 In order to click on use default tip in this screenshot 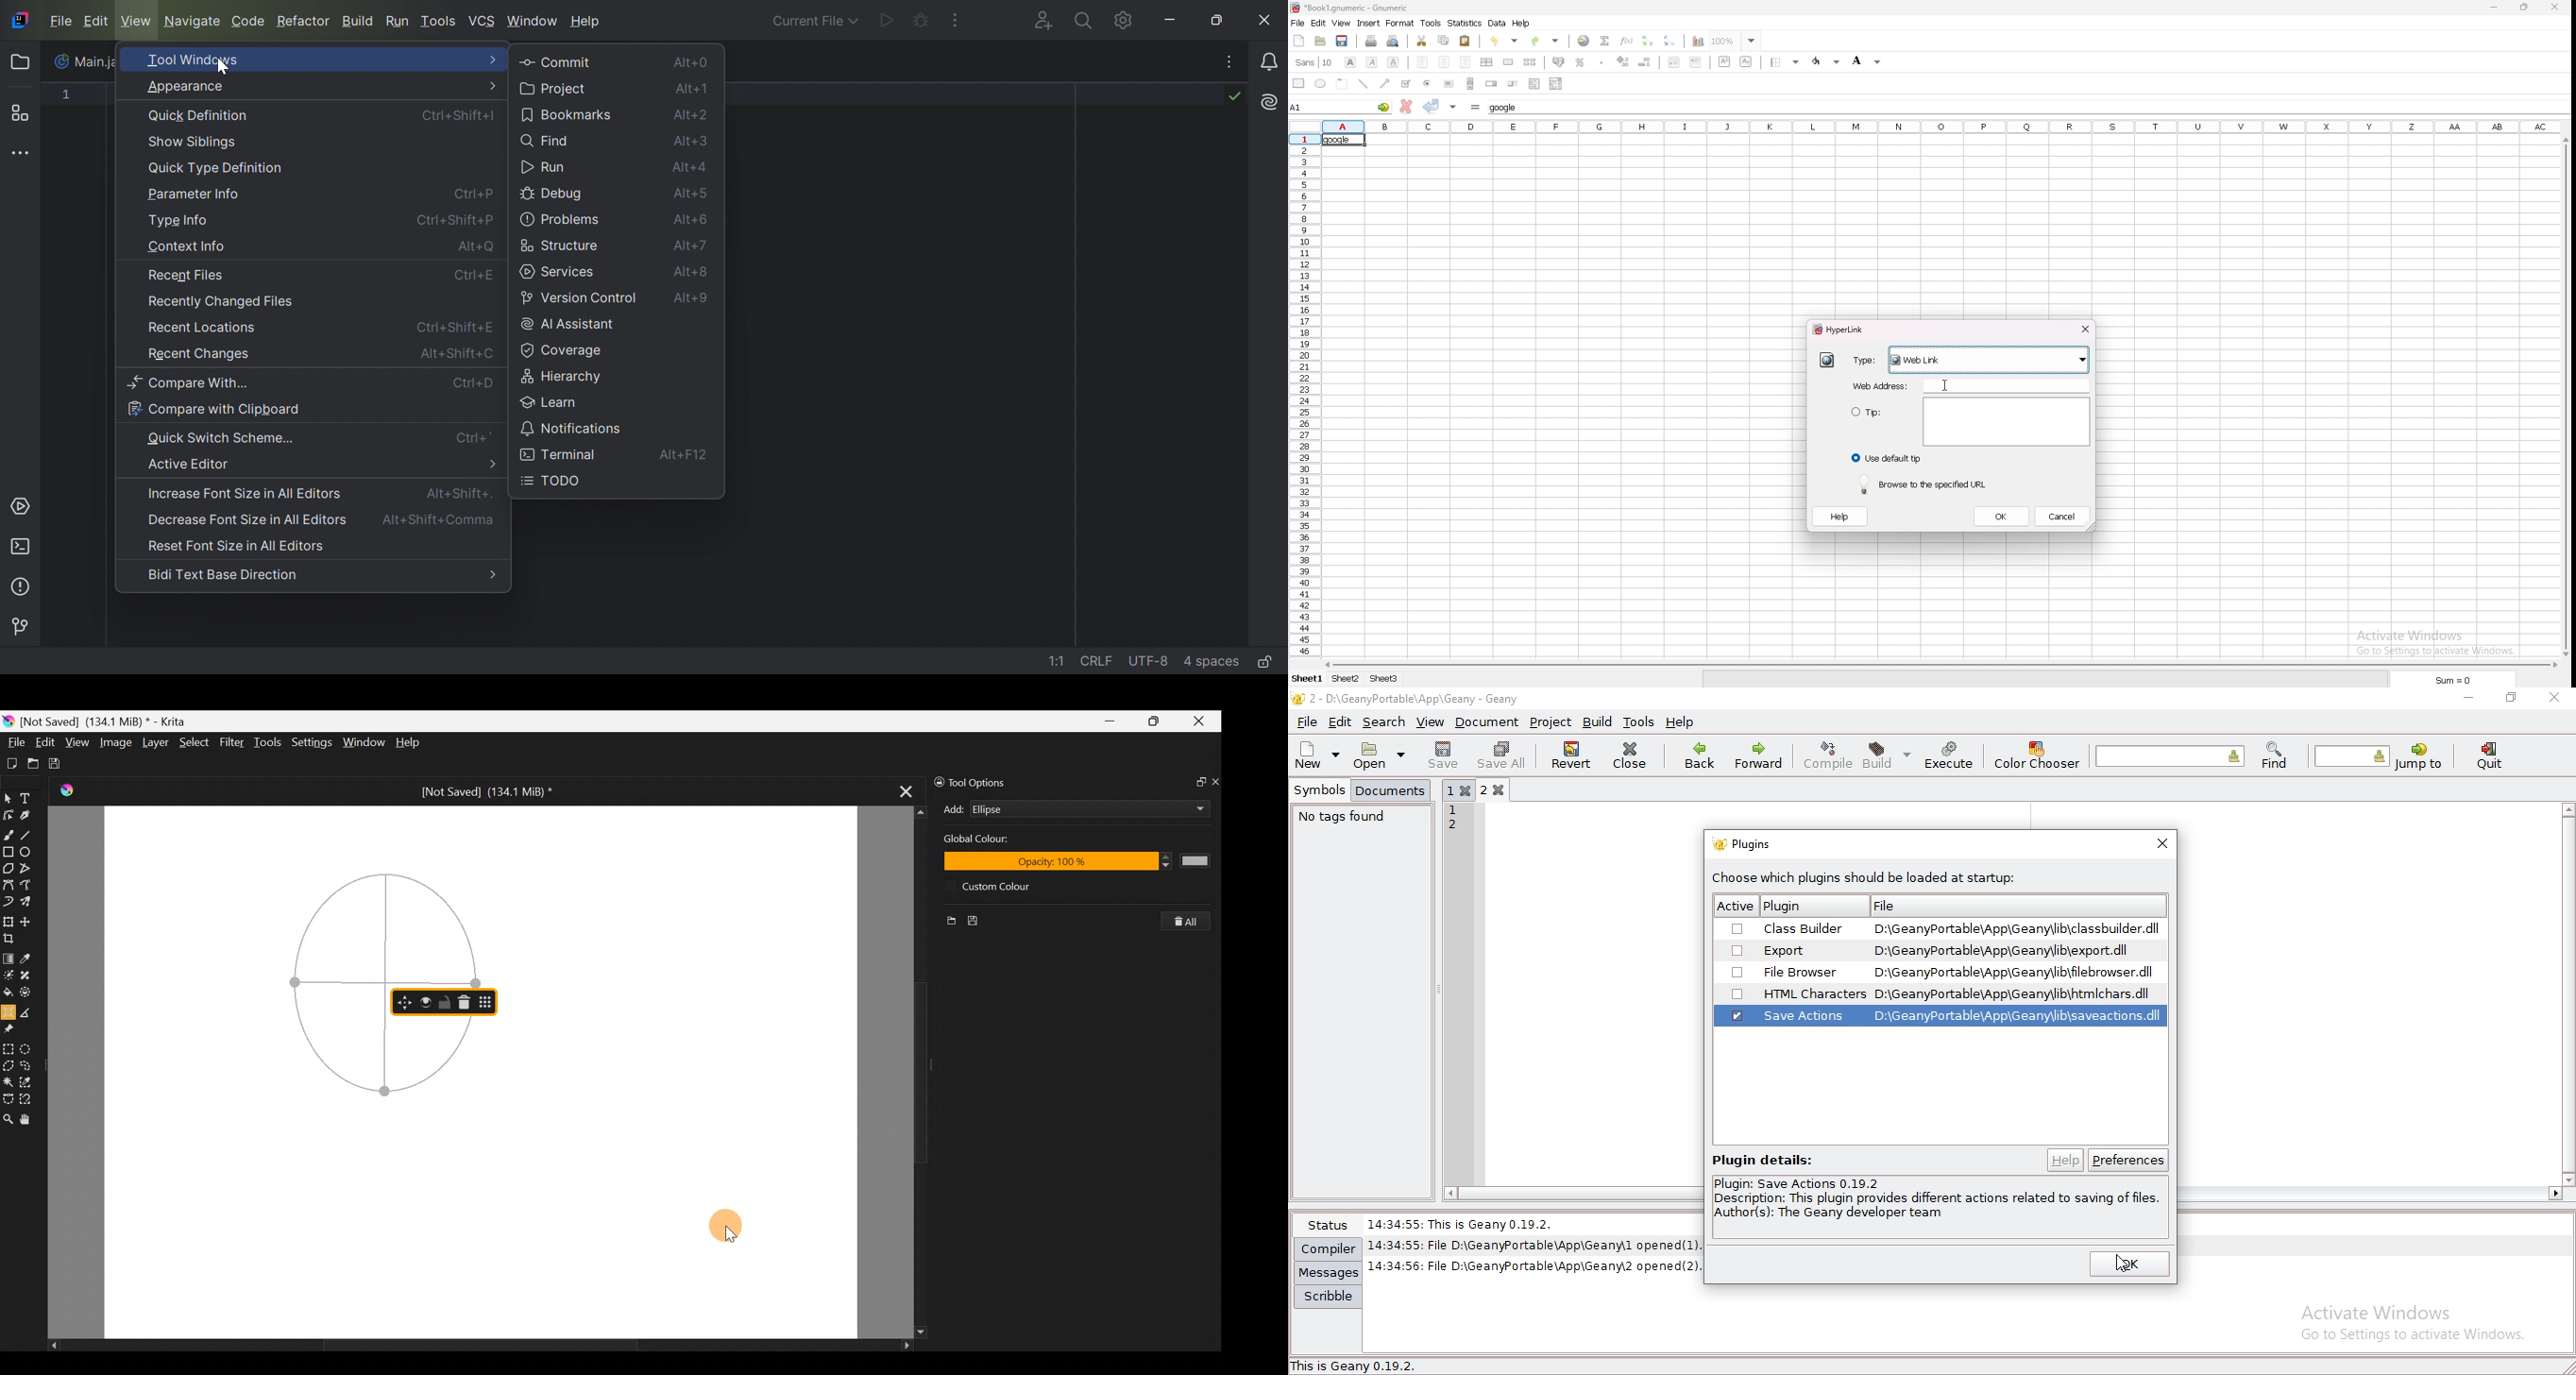, I will do `click(1886, 458)`.